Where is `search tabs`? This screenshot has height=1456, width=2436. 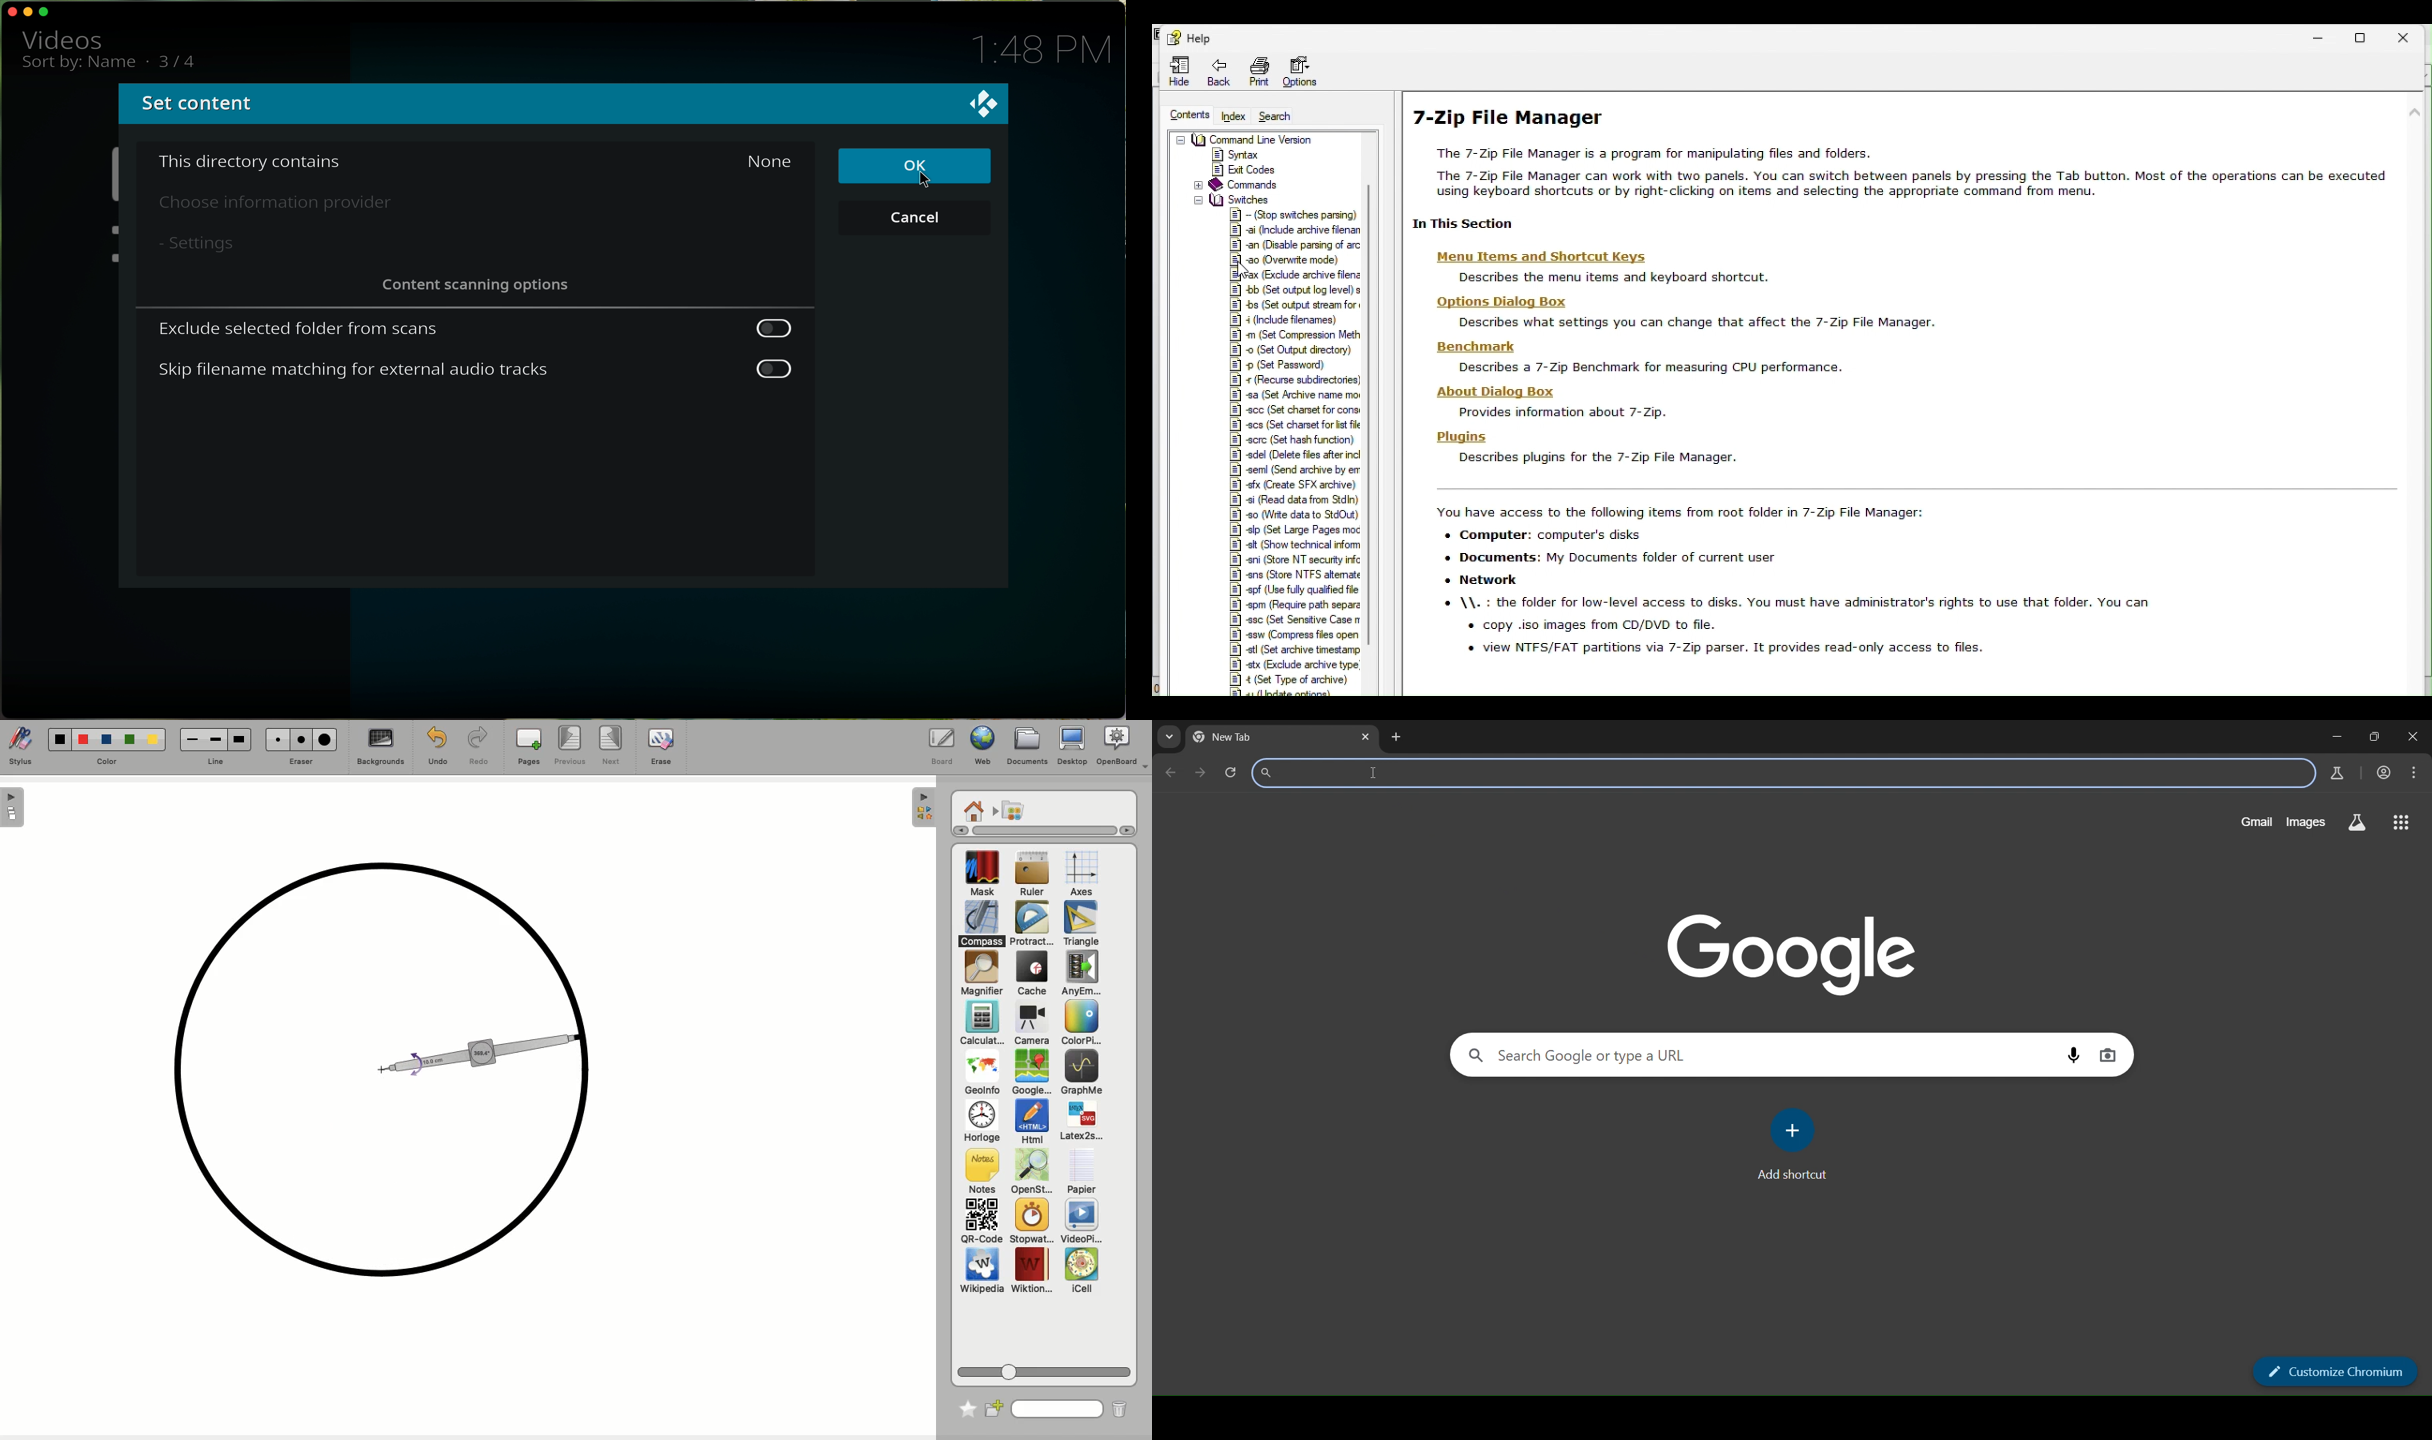
search tabs is located at coordinates (1171, 738).